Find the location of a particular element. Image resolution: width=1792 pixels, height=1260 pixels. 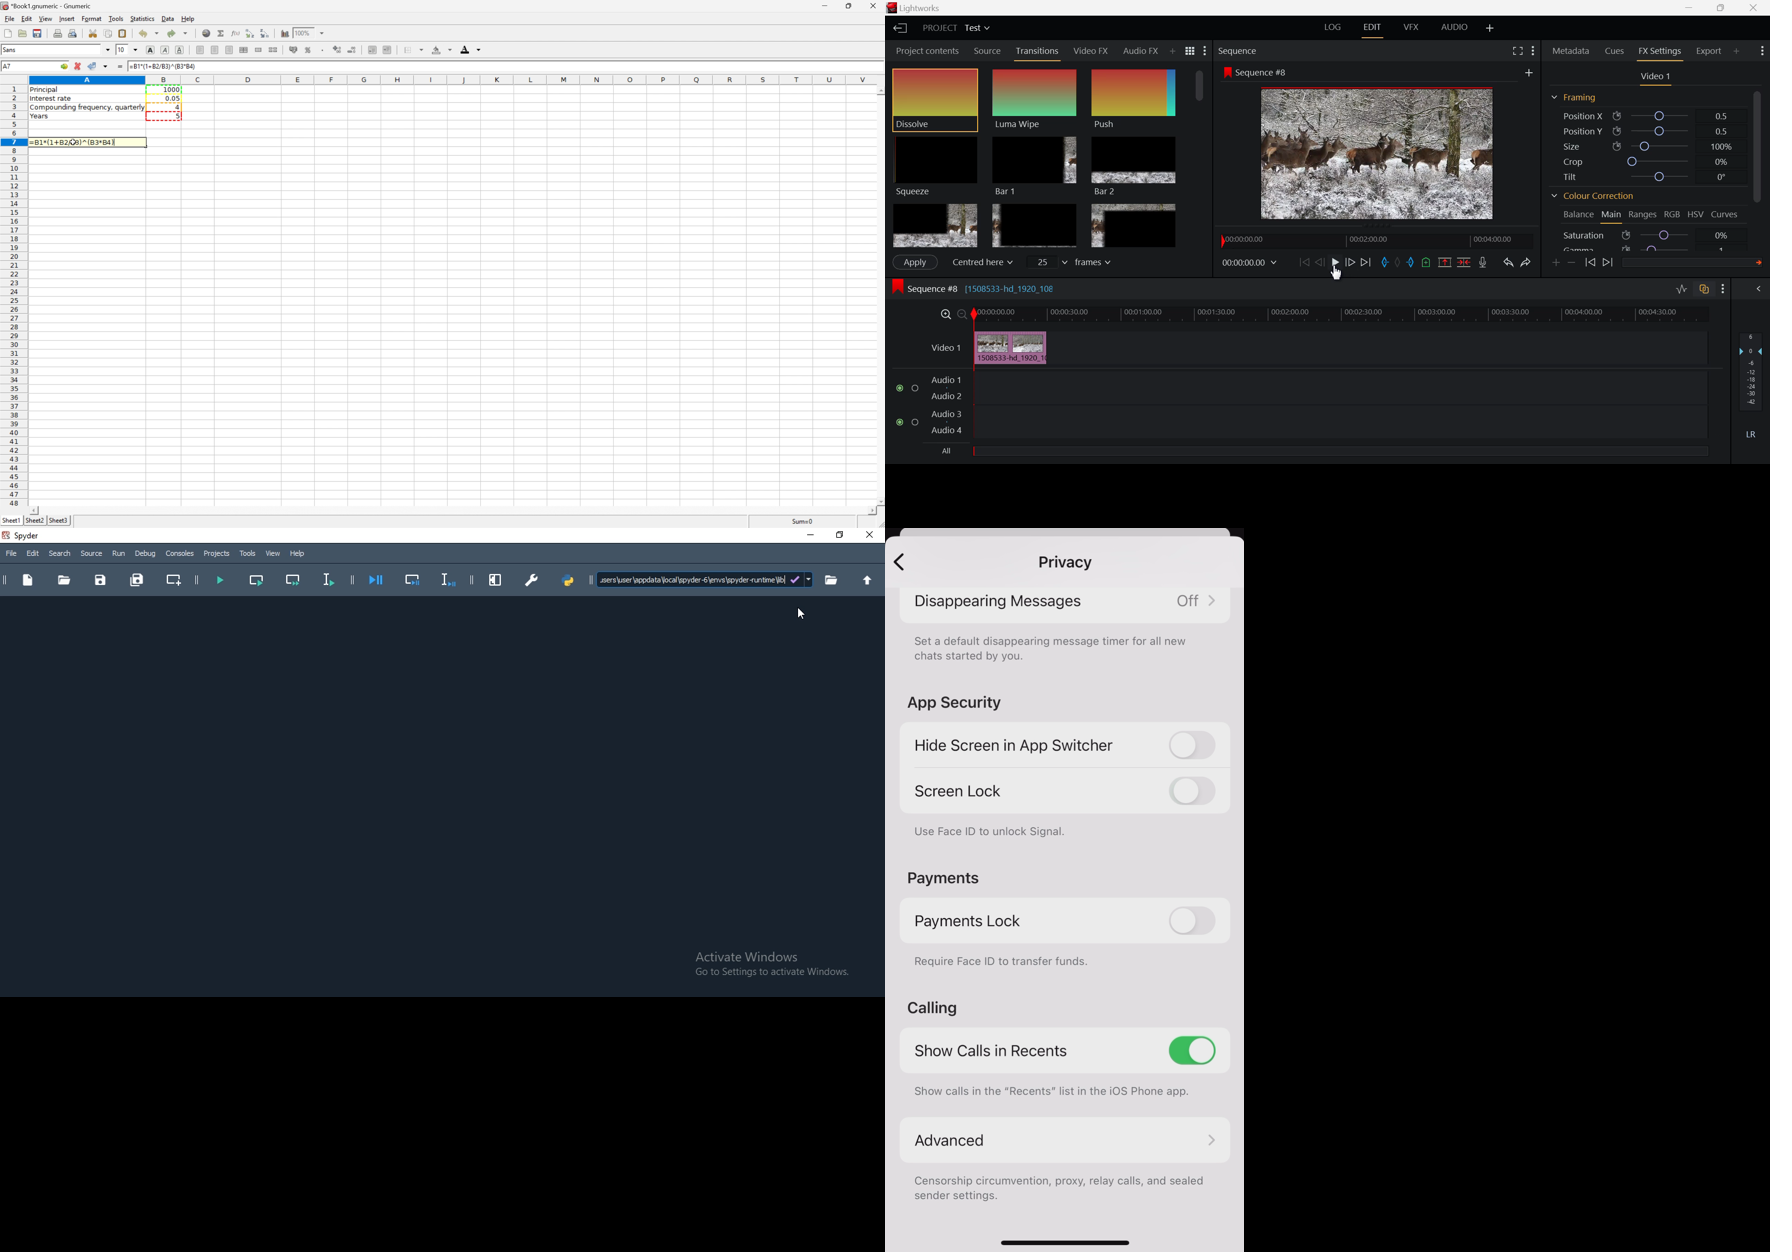

show calls in recents enabled is located at coordinates (1064, 1053).